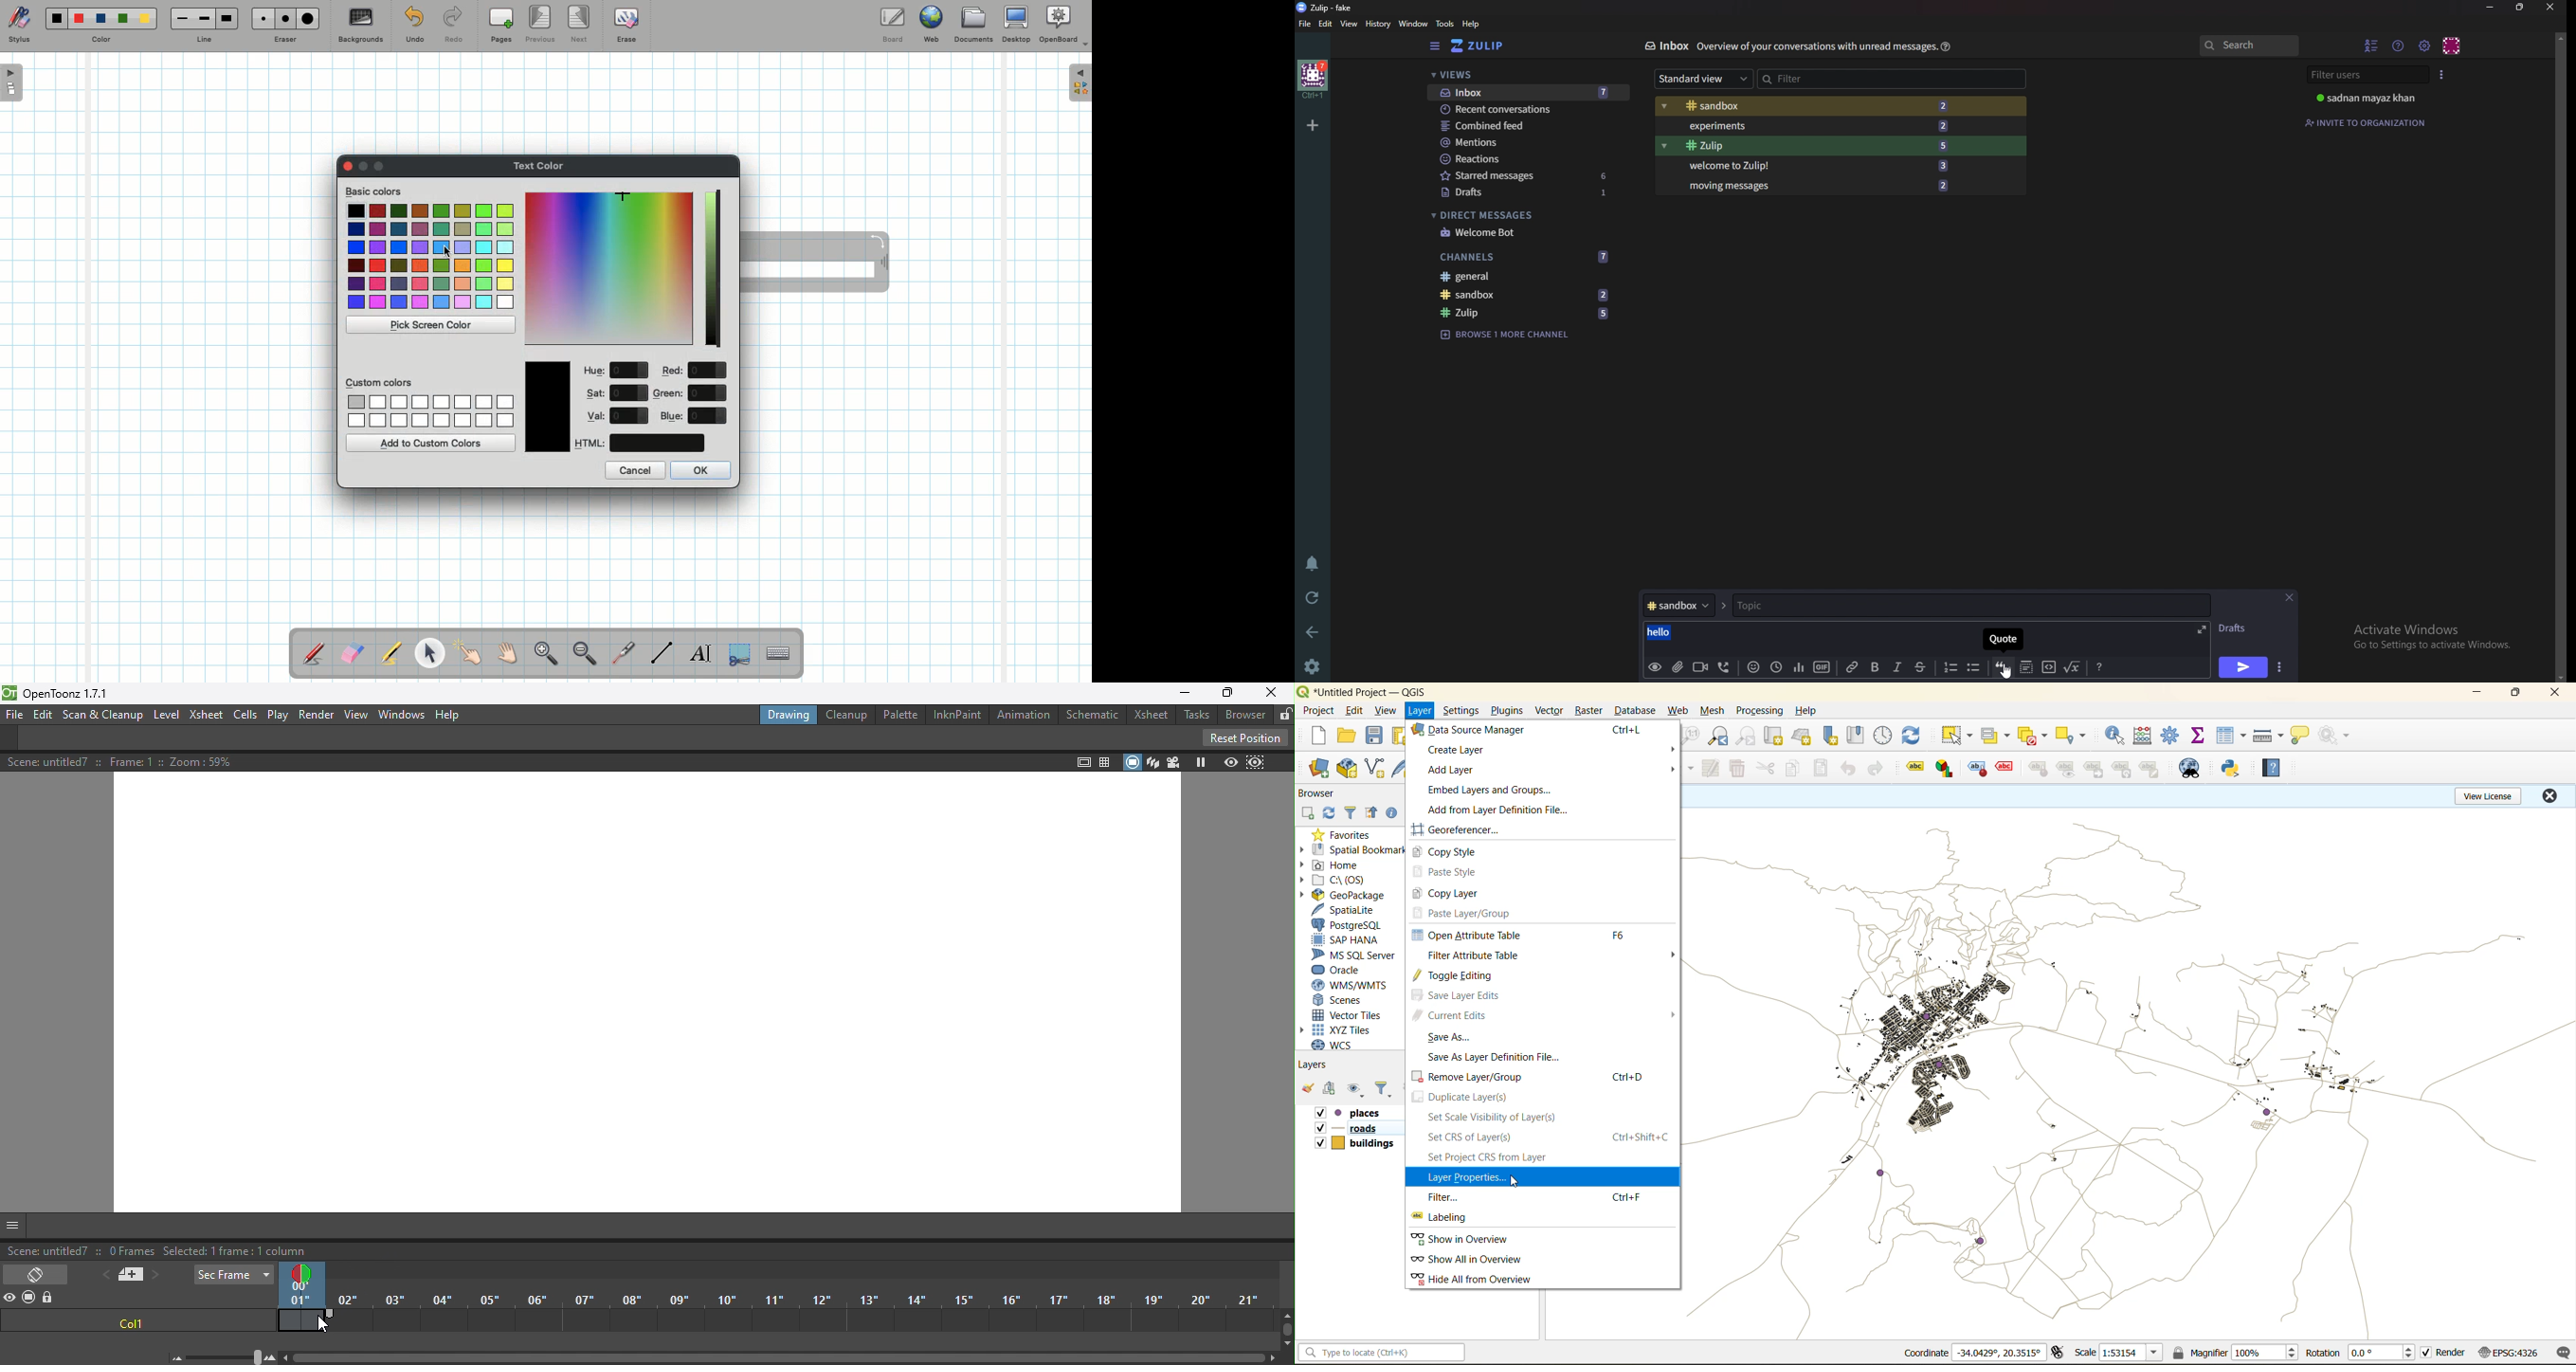 Image resolution: width=2576 pixels, height=1372 pixels. What do you see at coordinates (1820, 667) in the screenshot?
I see `gif` at bounding box center [1820, 667].